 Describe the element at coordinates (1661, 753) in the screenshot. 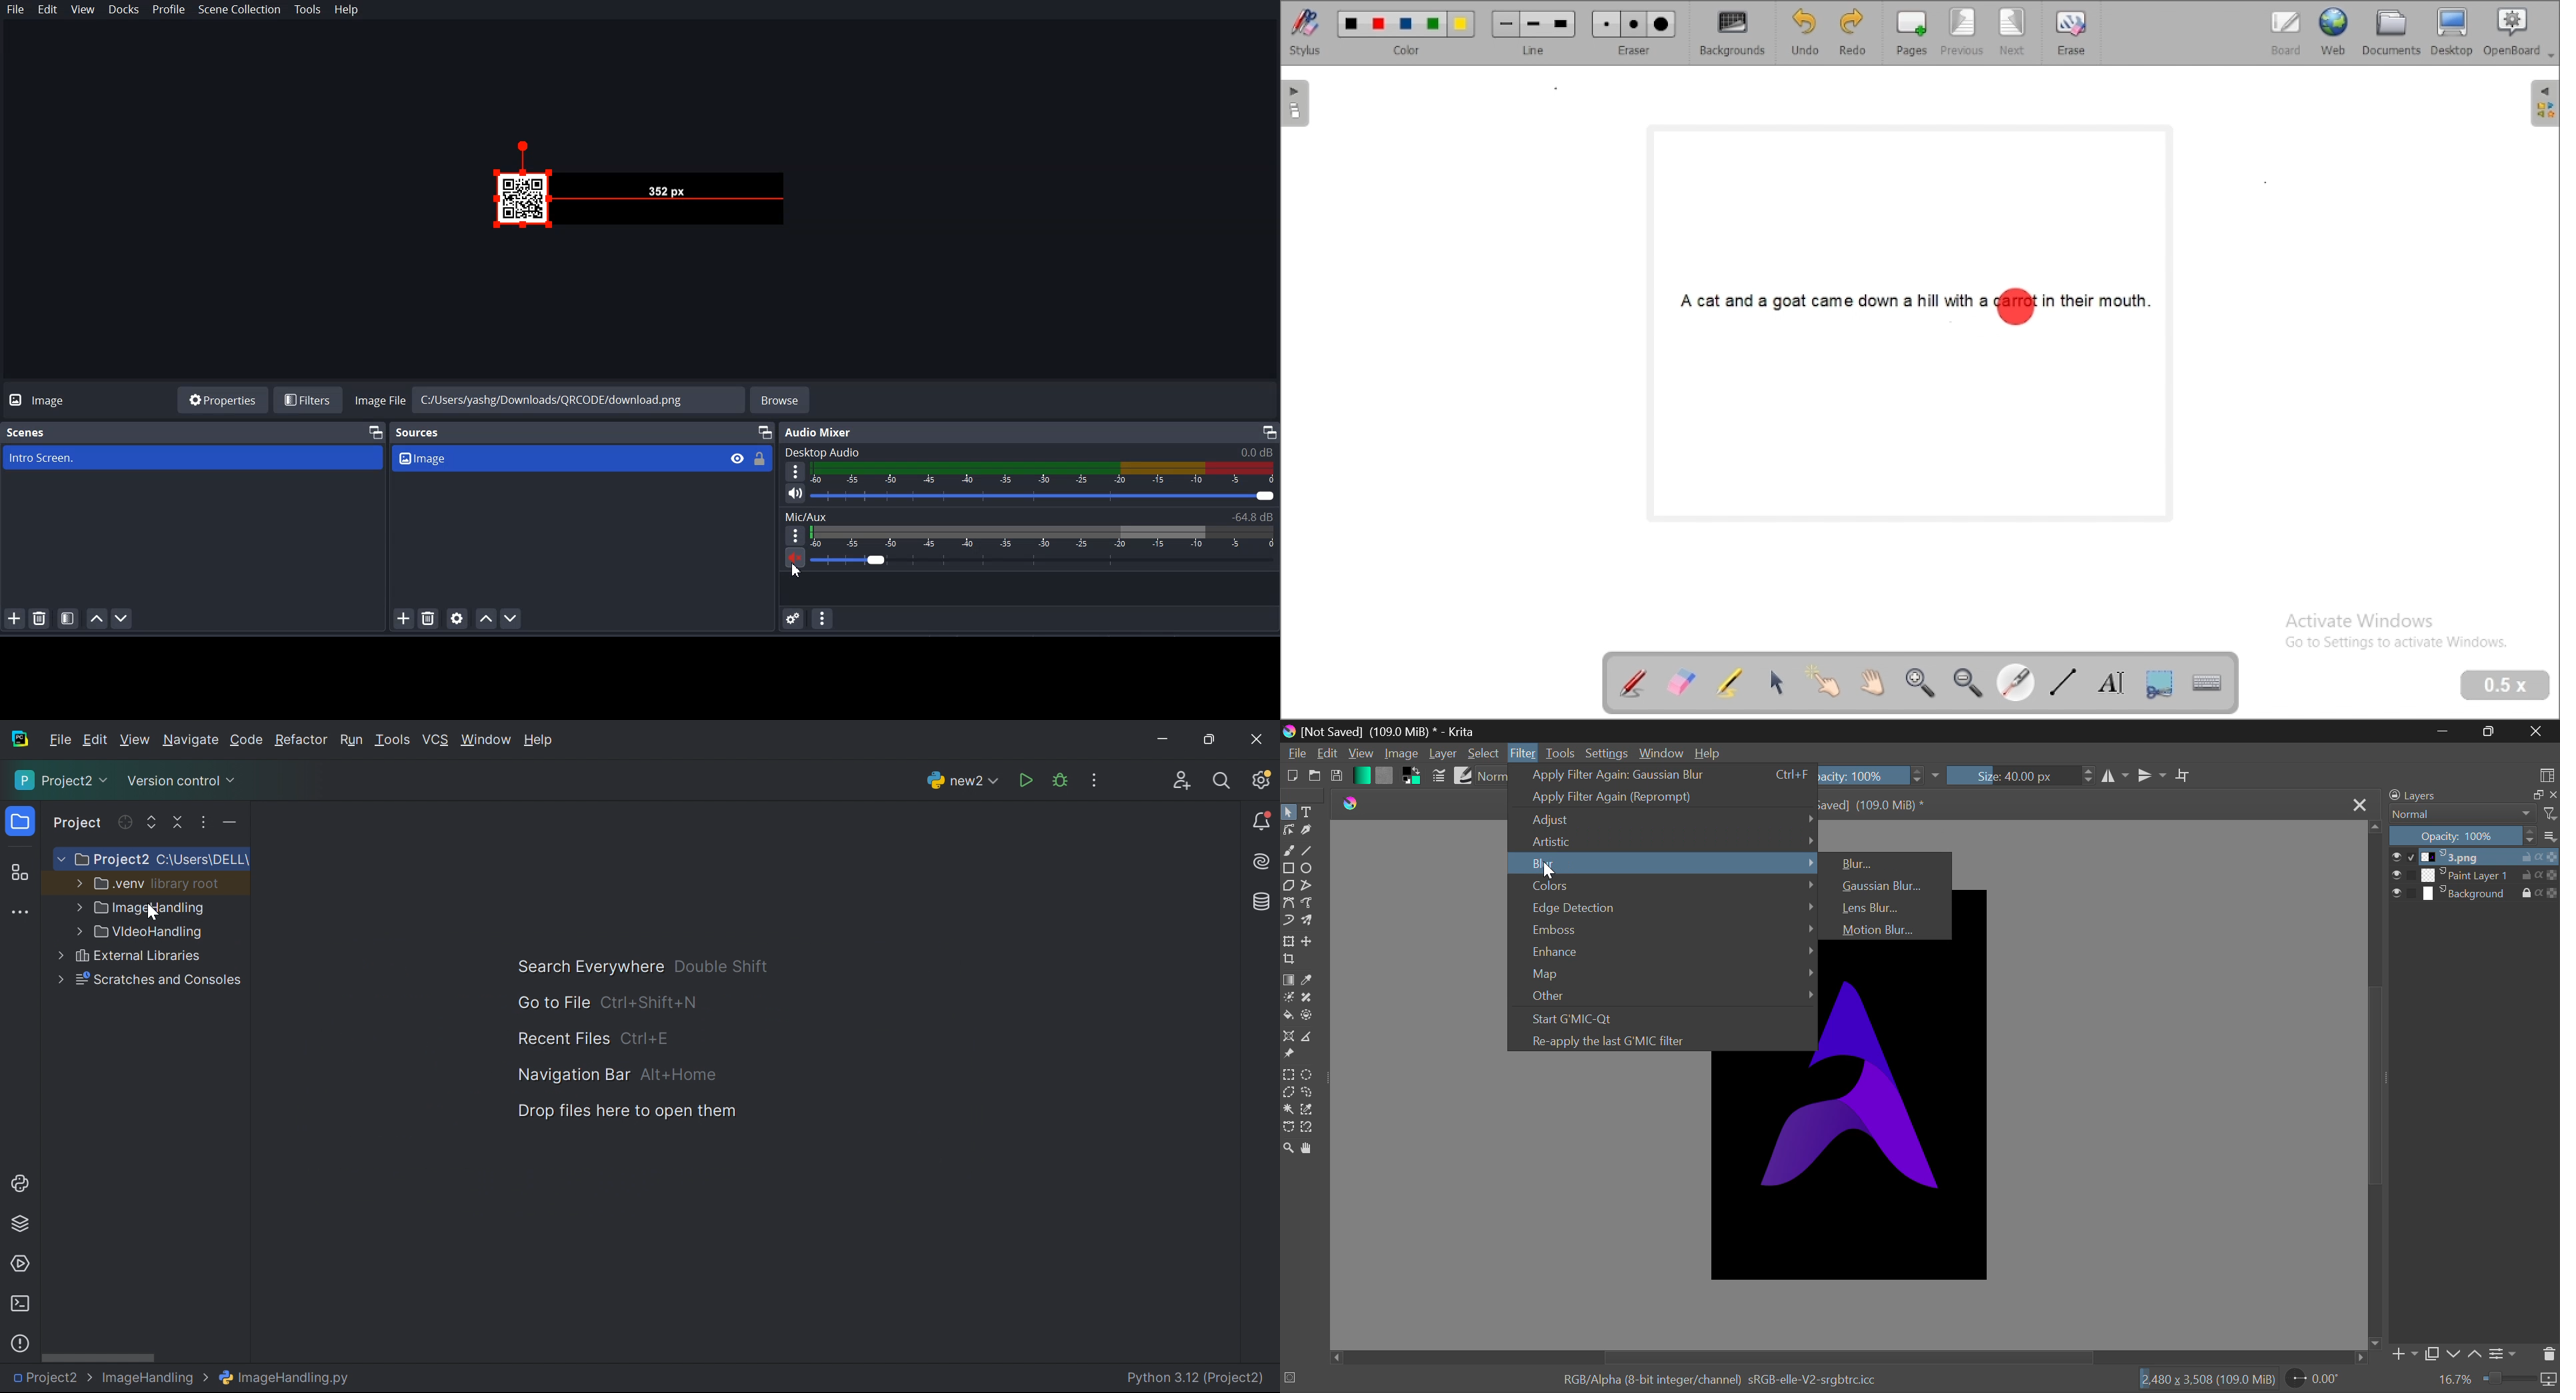

I see `Window` at that location.